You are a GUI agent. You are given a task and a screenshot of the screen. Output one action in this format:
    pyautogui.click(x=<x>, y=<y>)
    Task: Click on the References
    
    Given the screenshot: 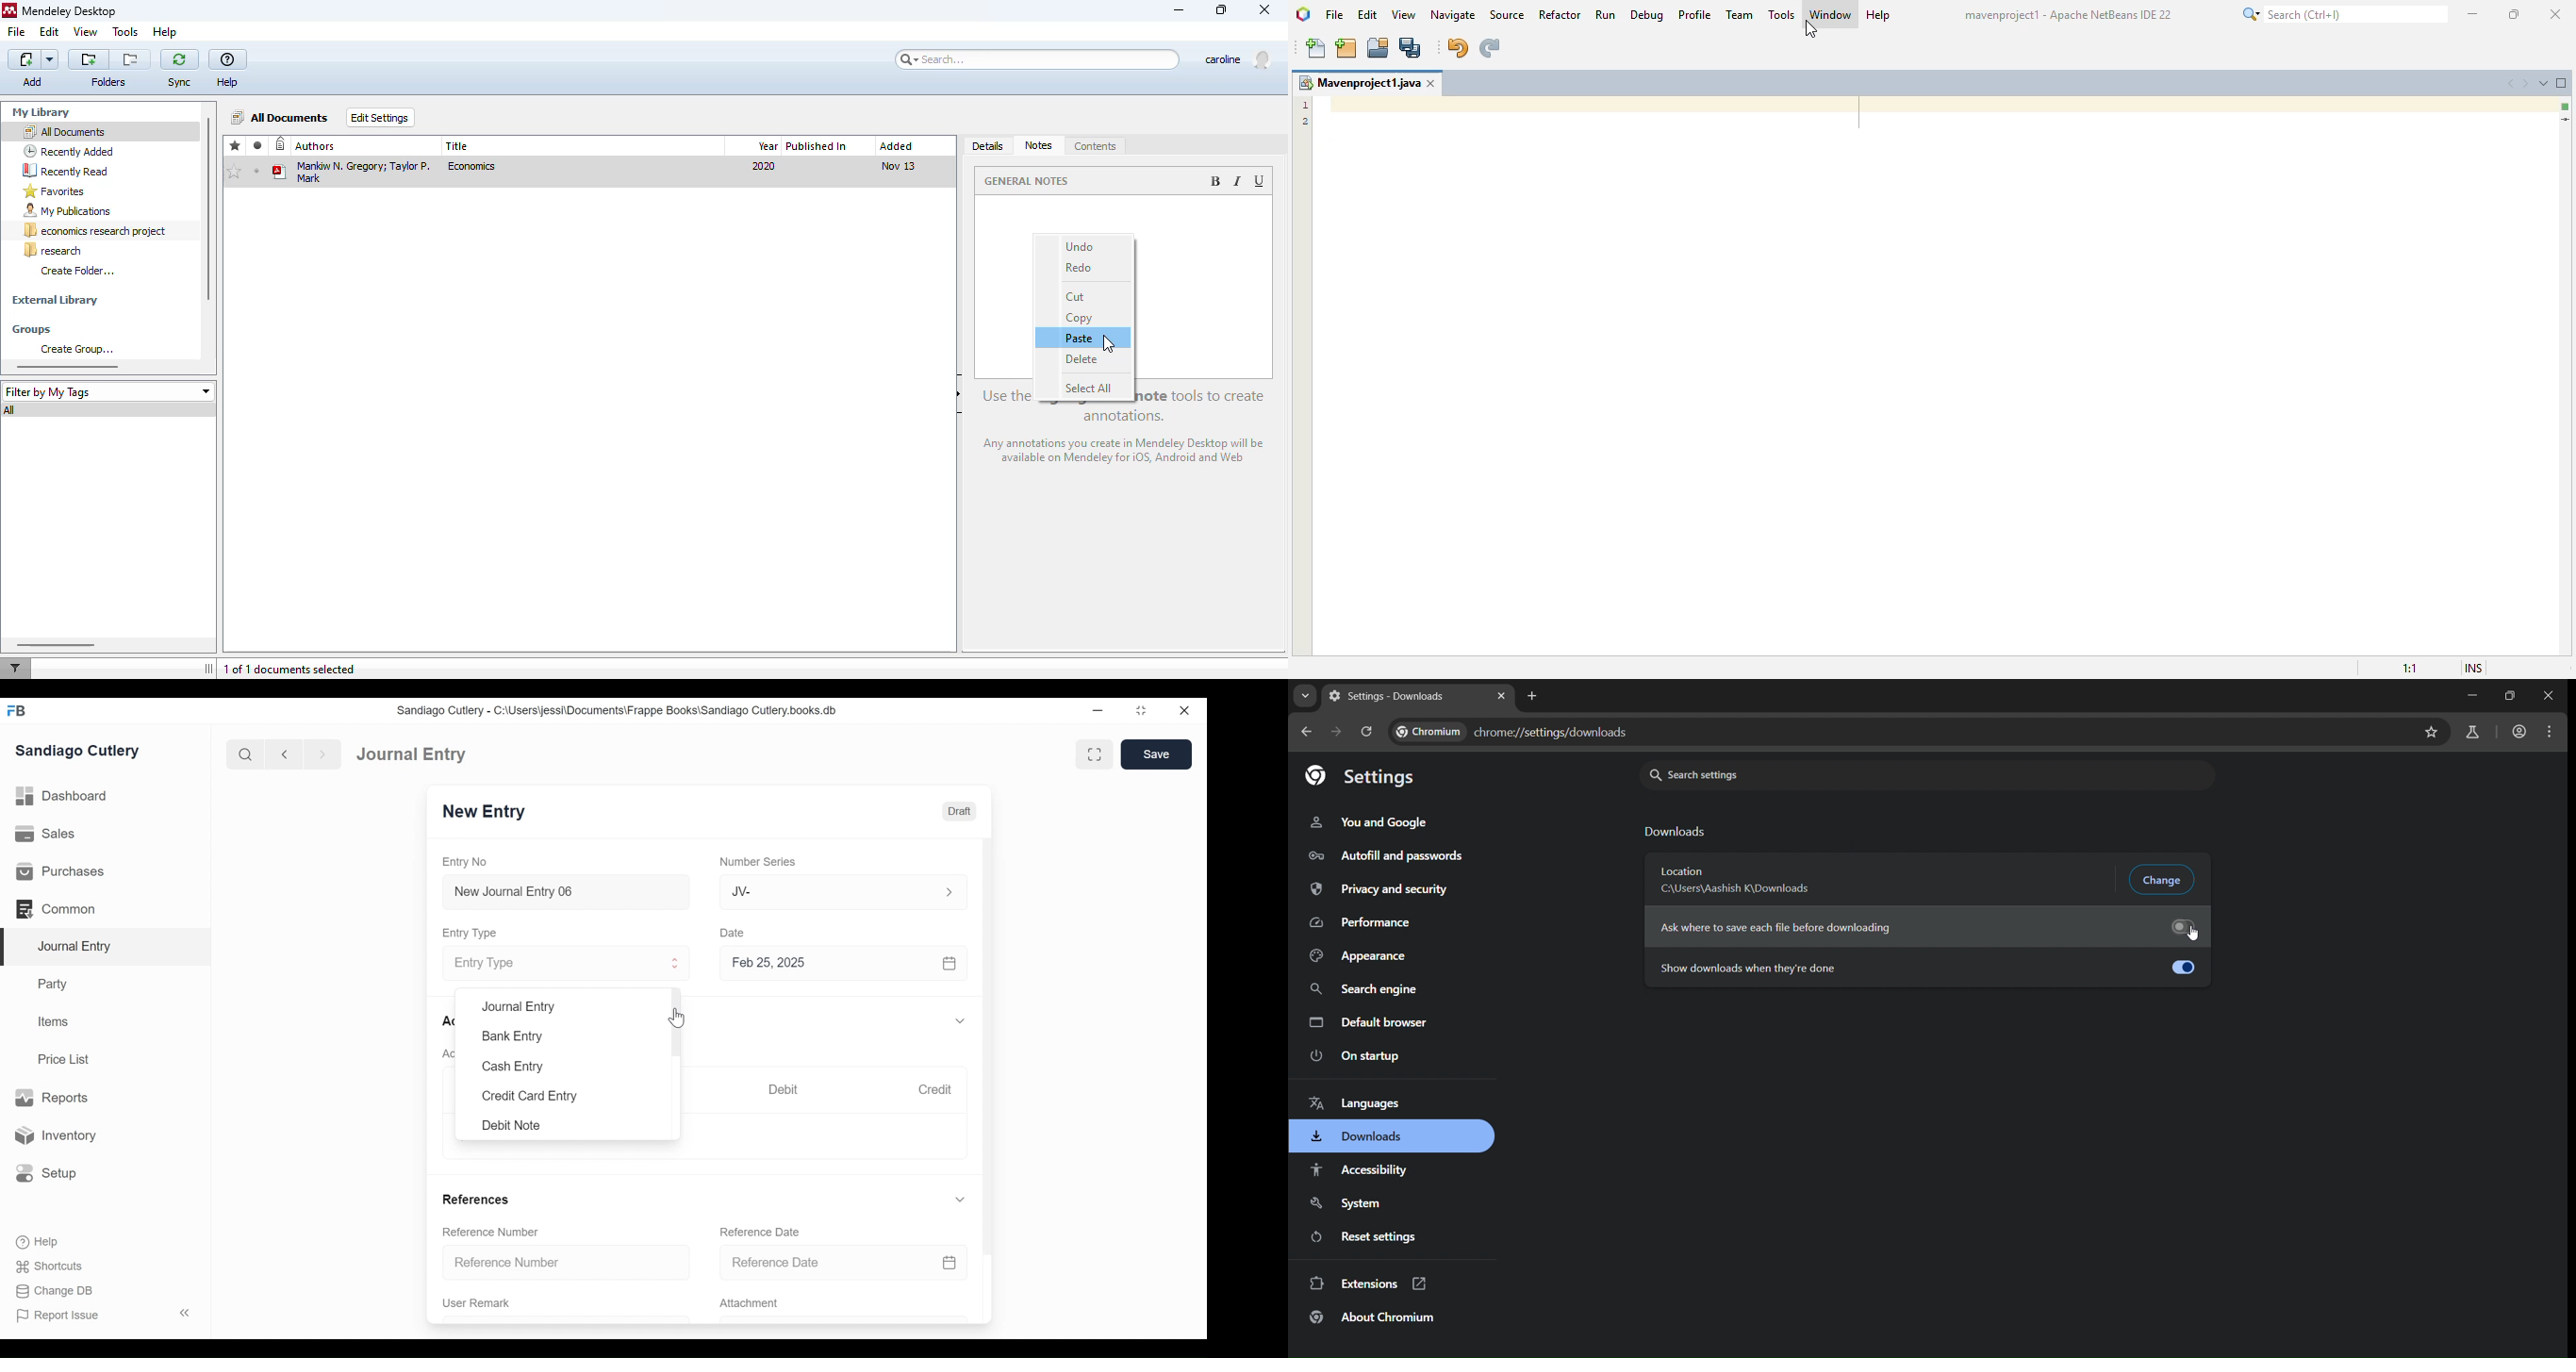 What is the action you would take?
    pyautogui.click(x=475, y=1199)
    